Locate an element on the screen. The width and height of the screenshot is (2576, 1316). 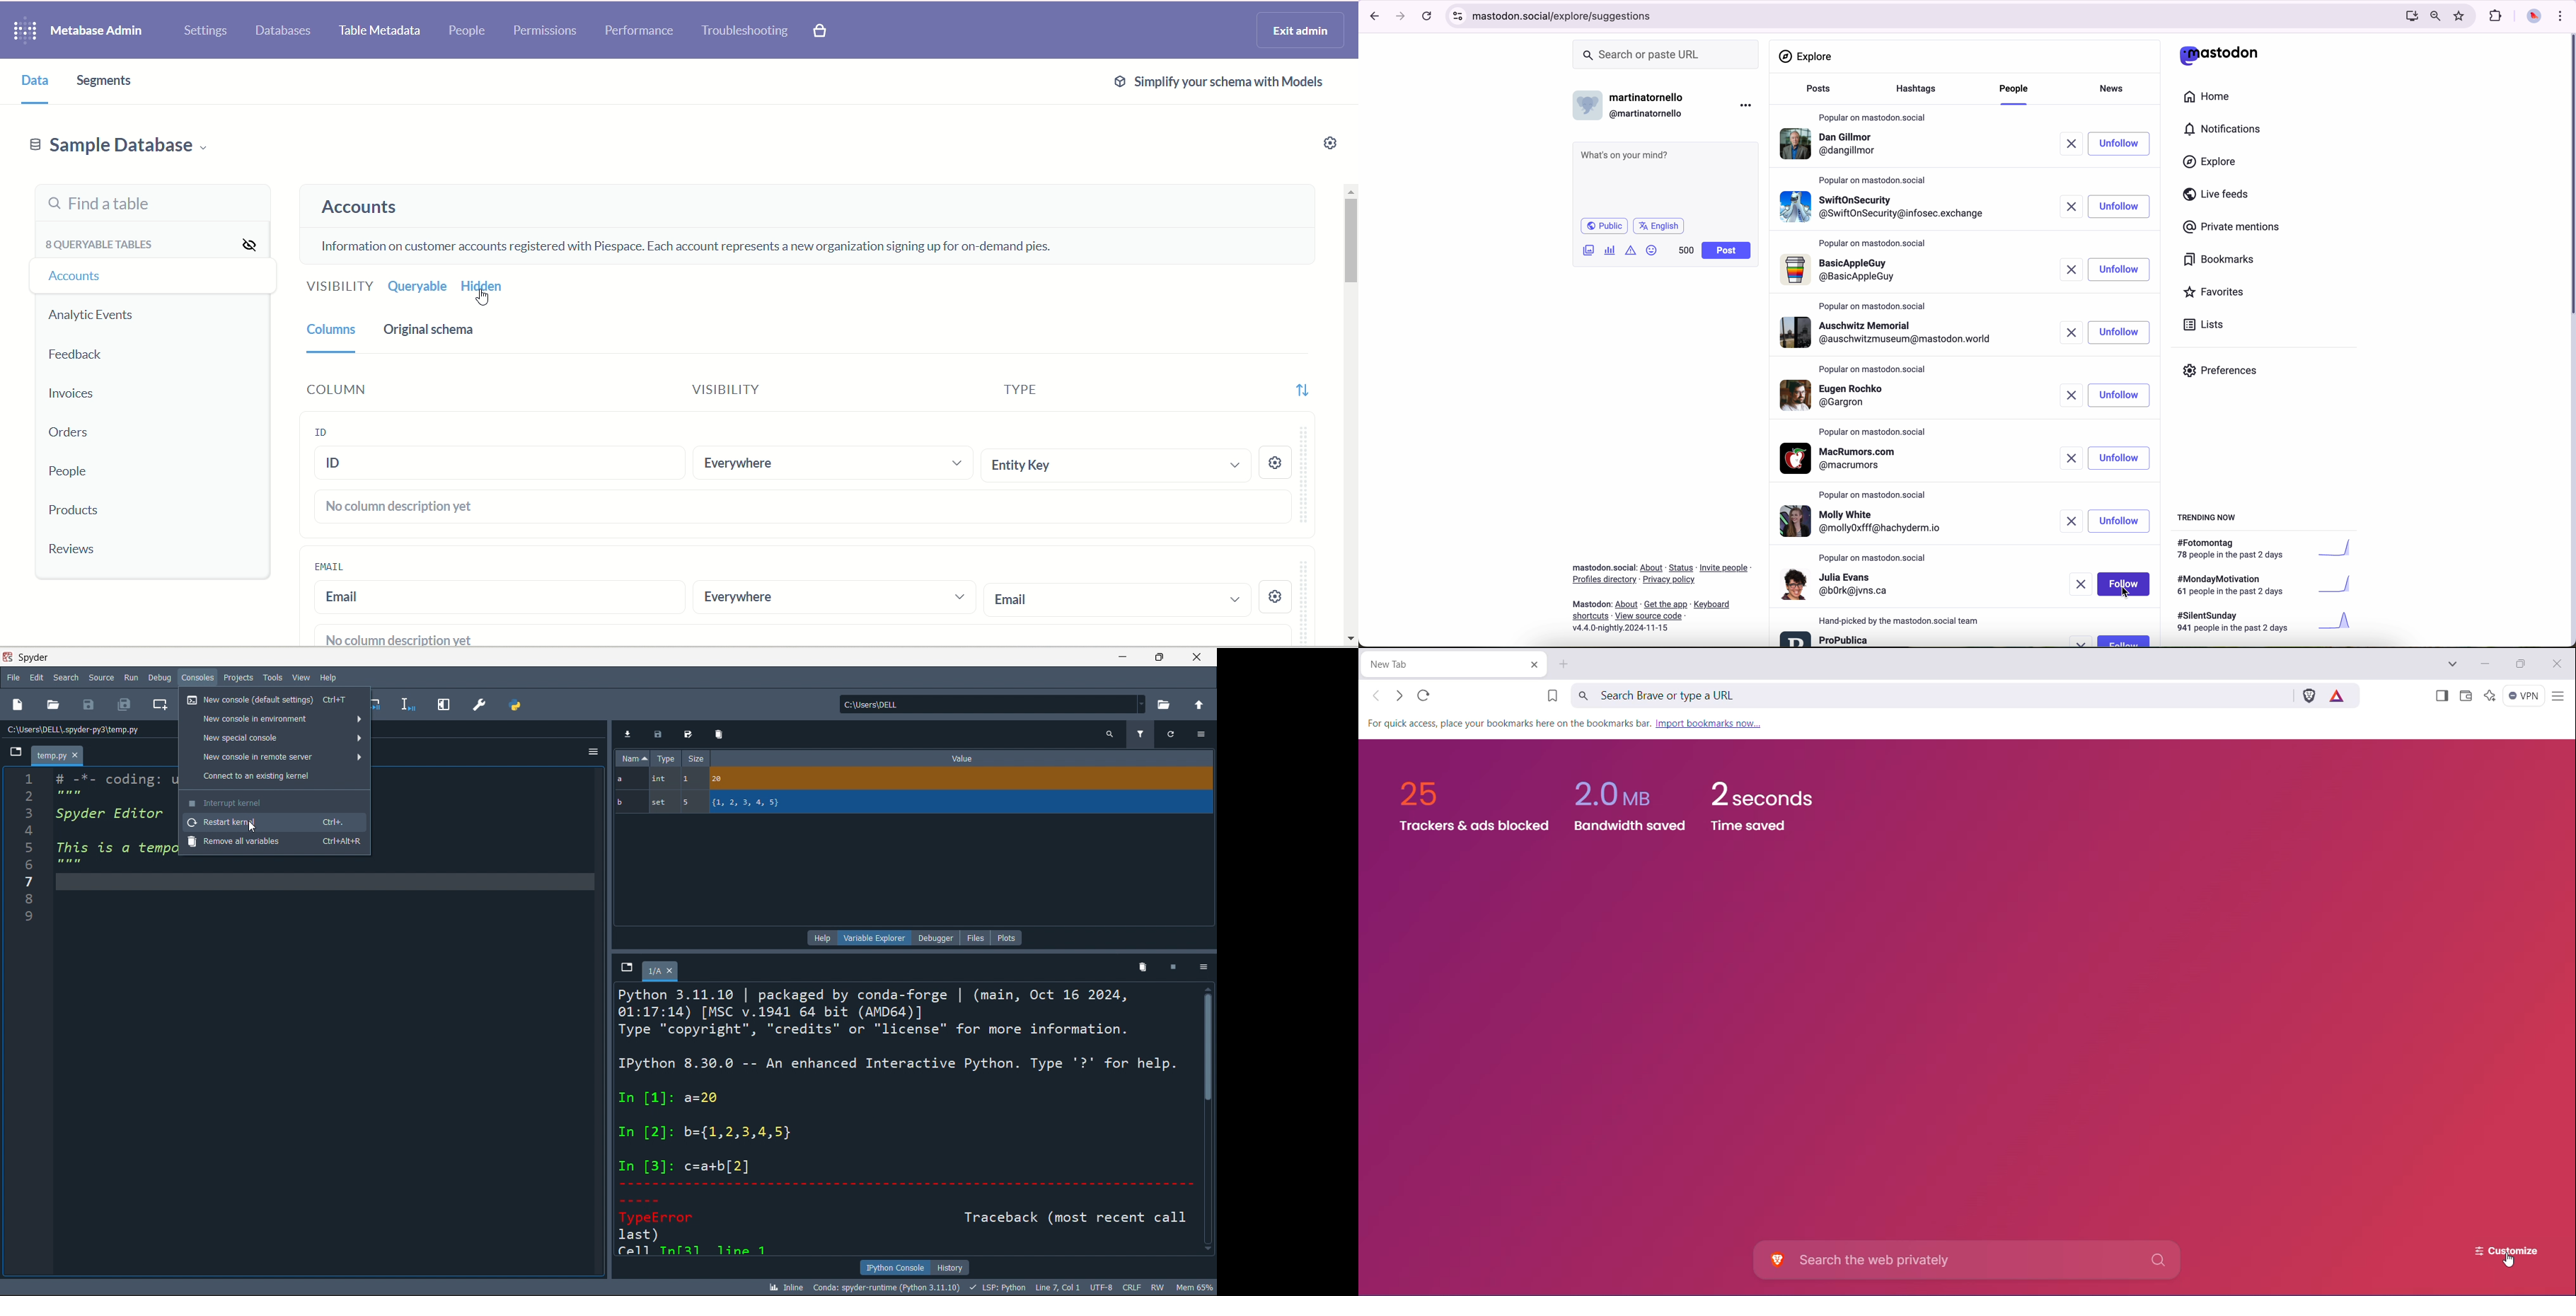
URL is located at coordinates (1566, 15).